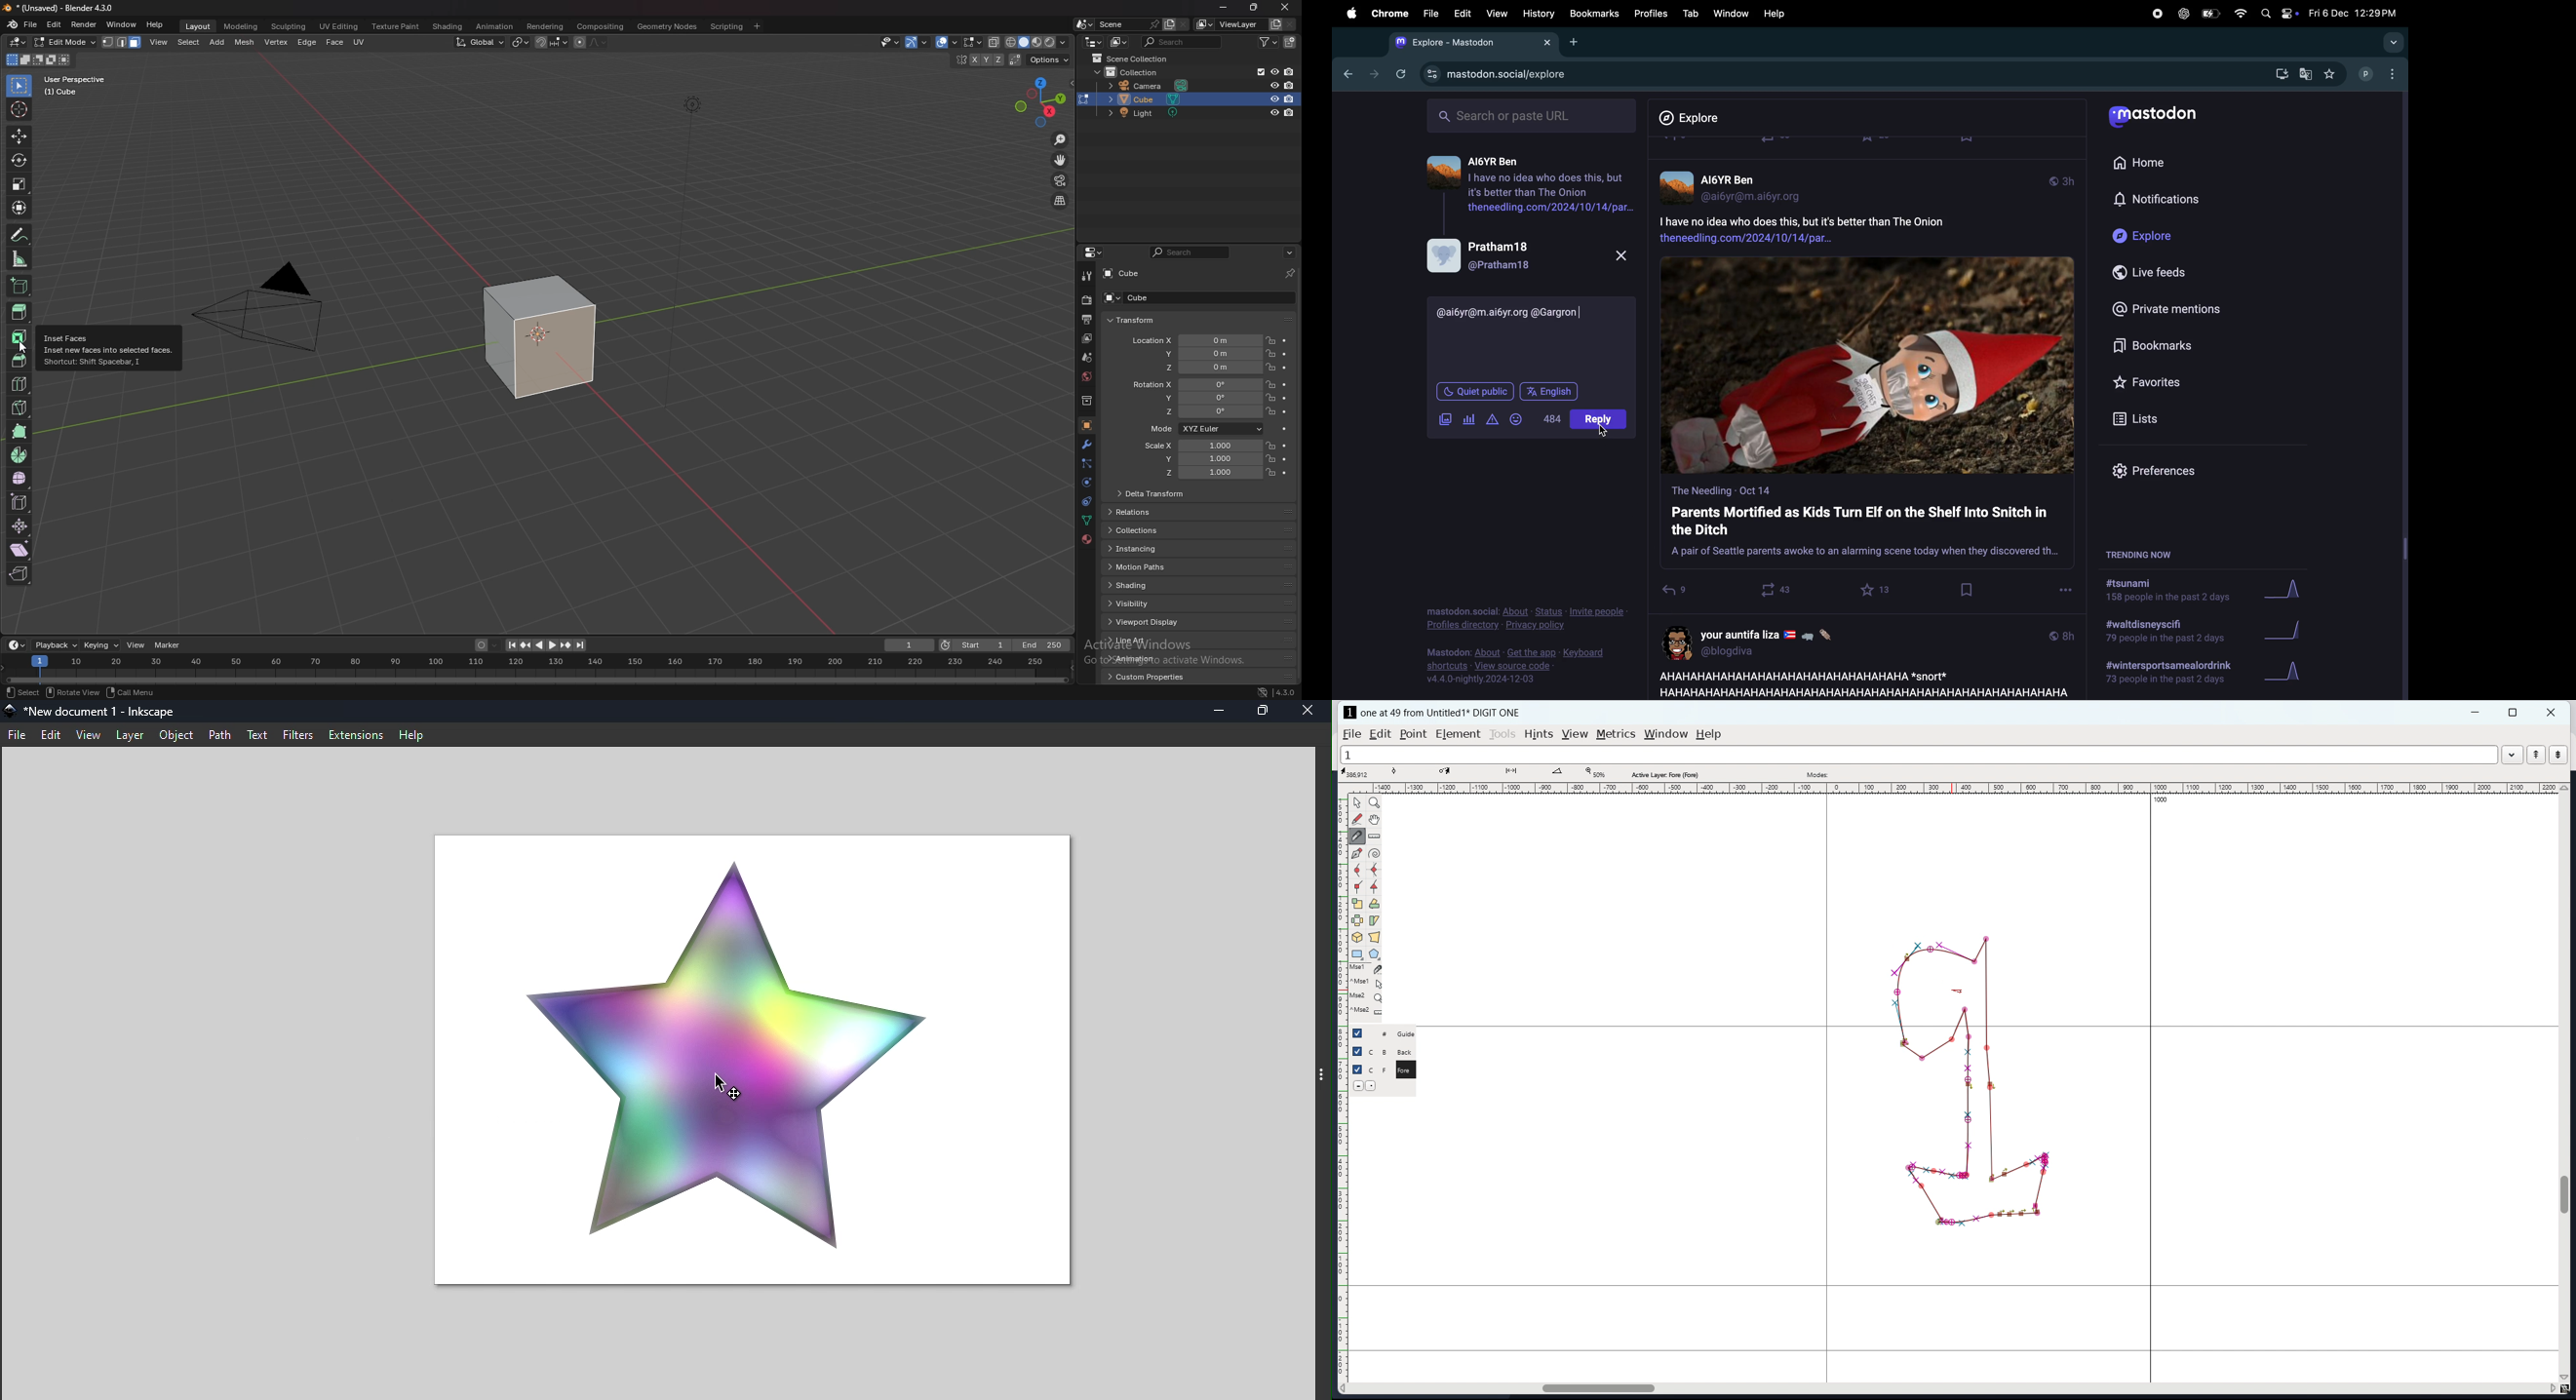 The width and height of the screenshot is (2576, 1400). I want to click on lock, so click(1271, 368).